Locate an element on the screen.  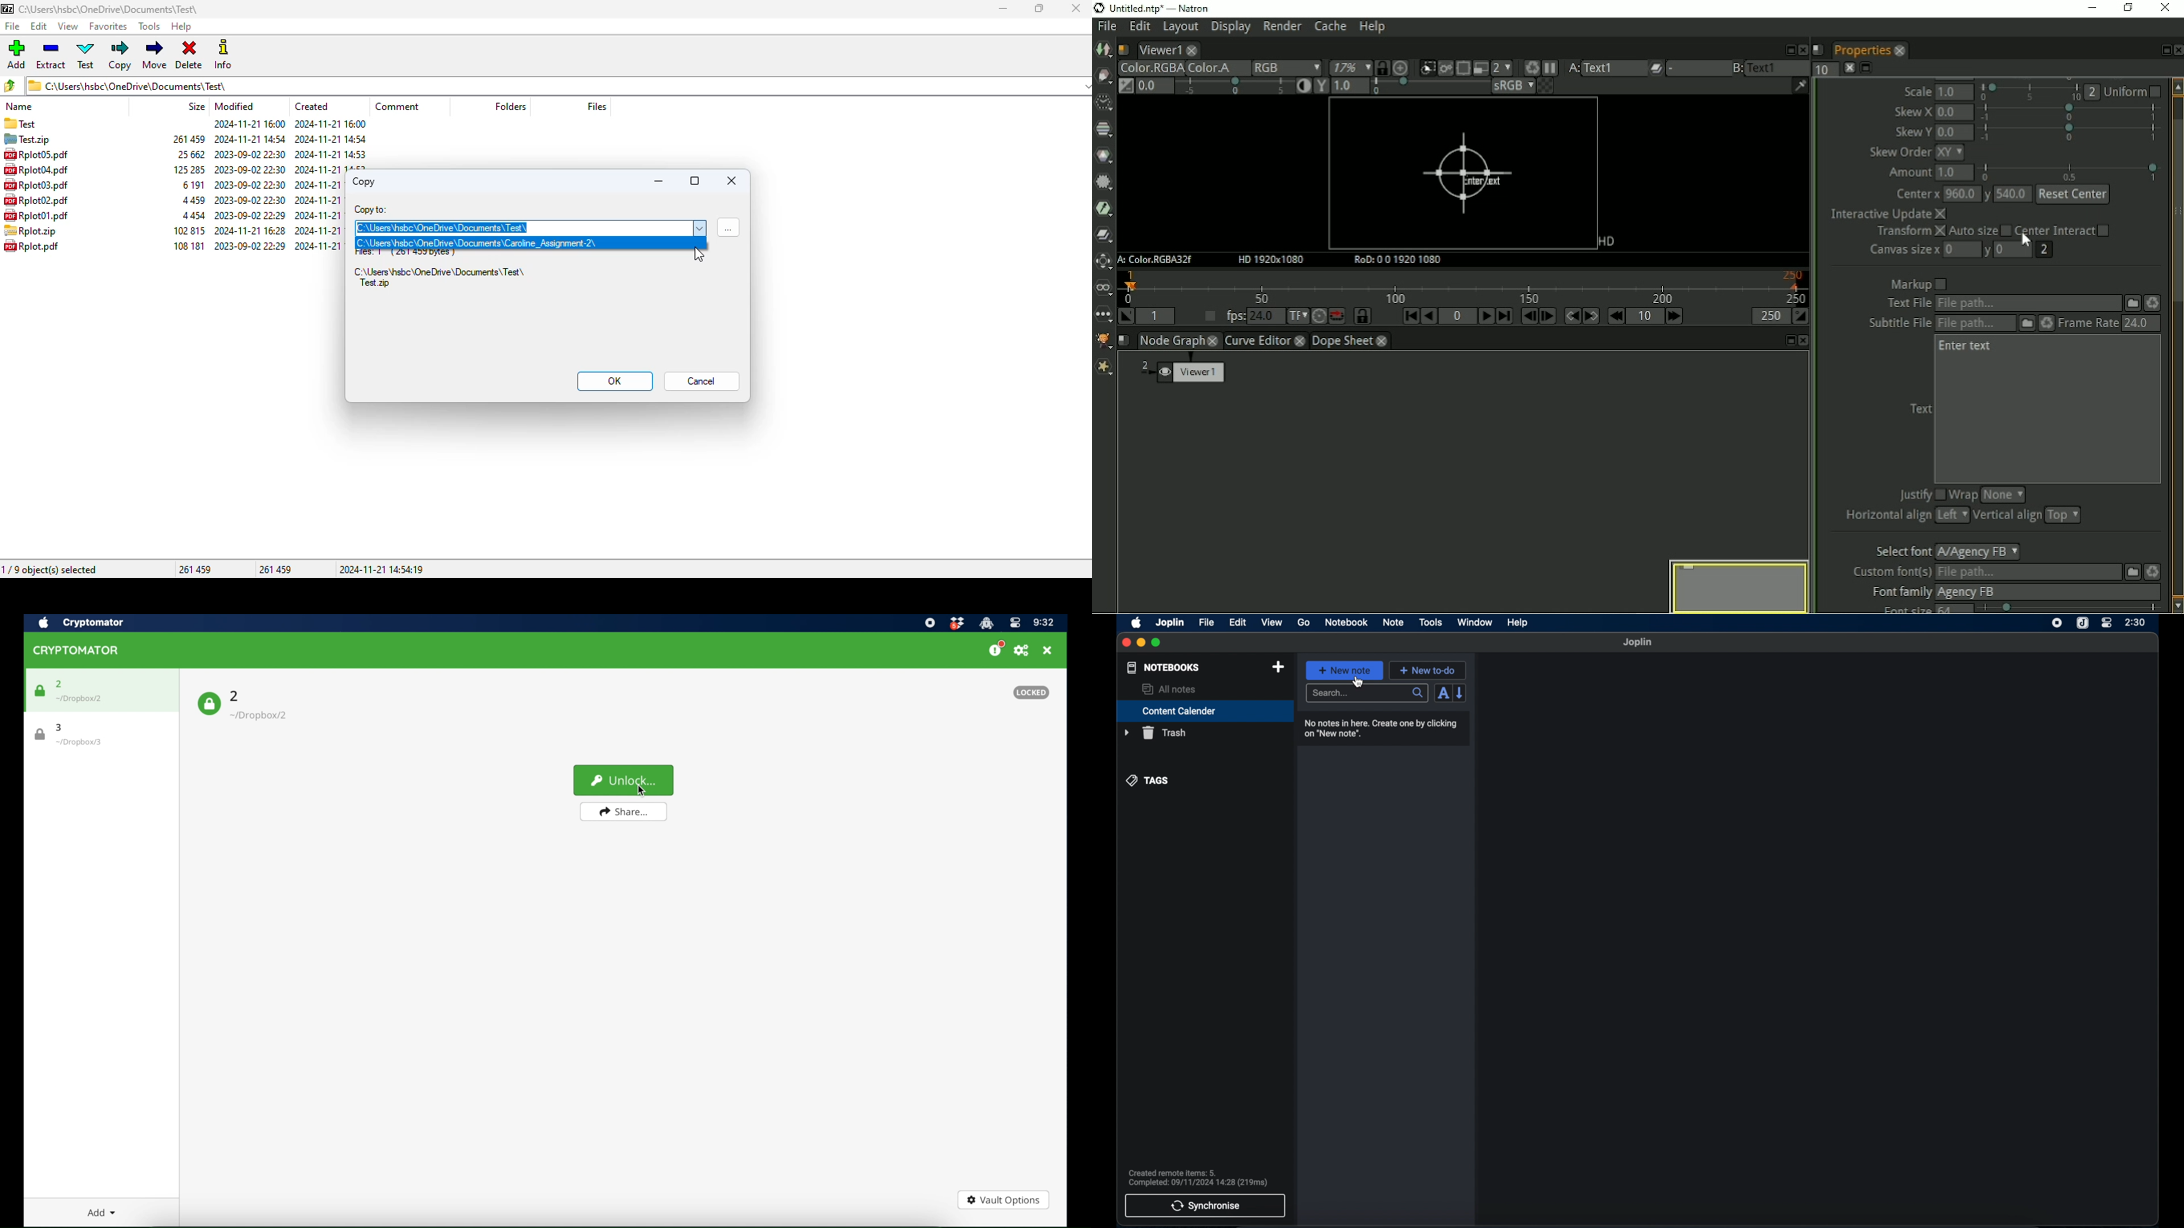
reverse sort order is located at coordinates (1460, 693).